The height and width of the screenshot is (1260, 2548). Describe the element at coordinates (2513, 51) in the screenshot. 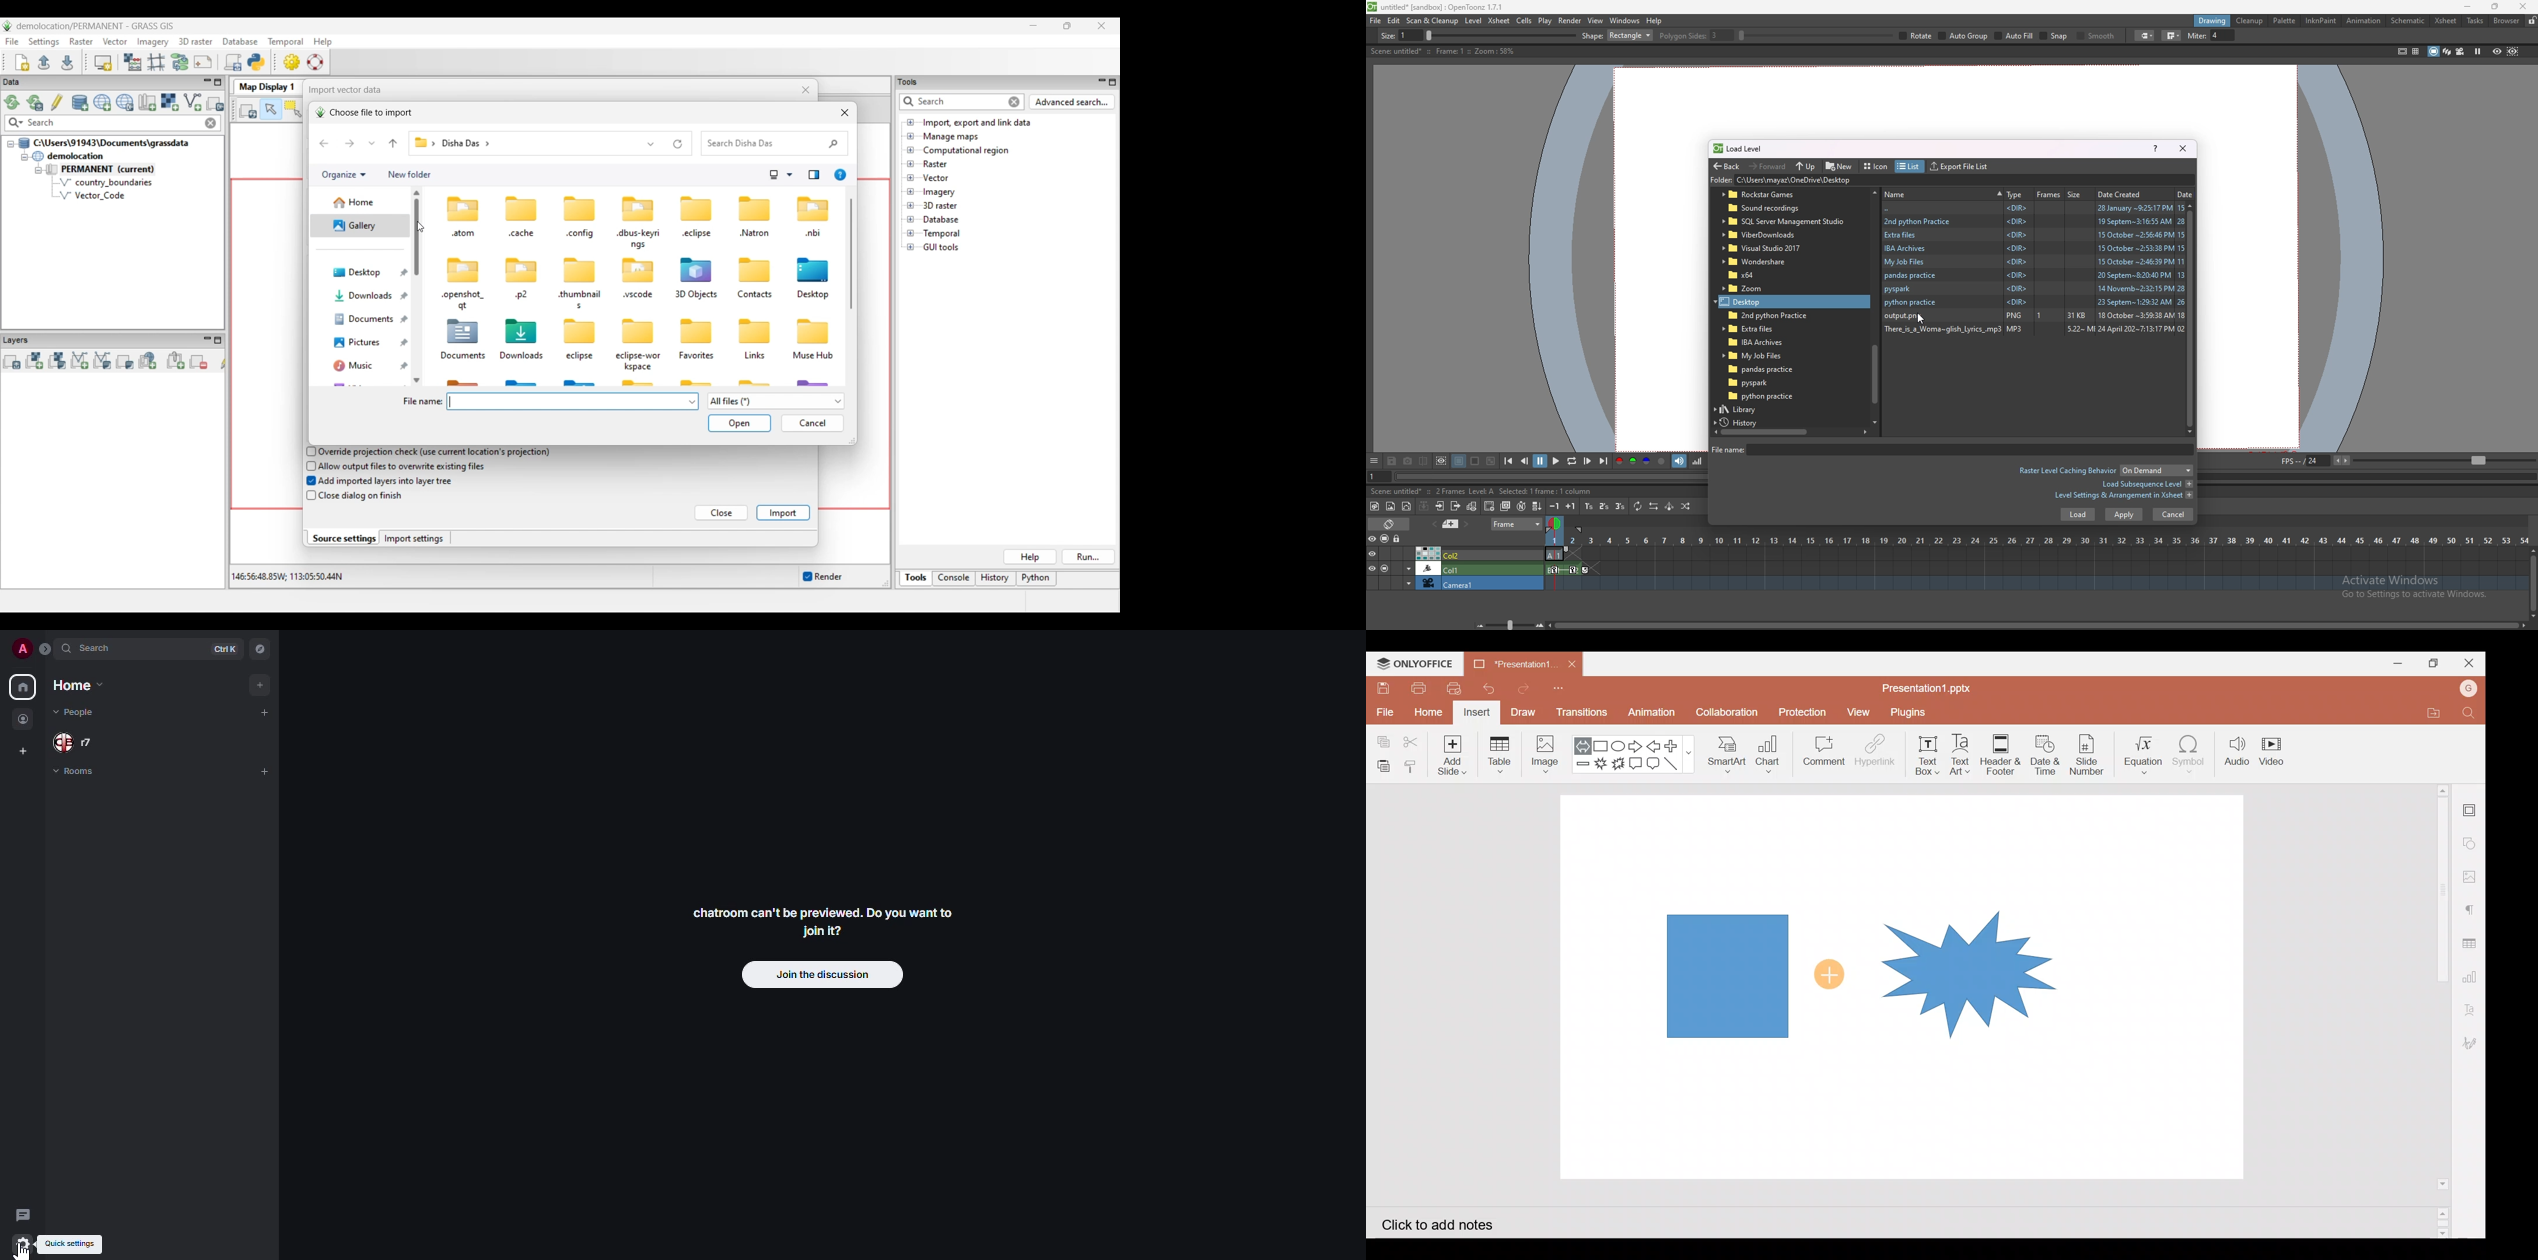

I see `sub camera preview` at that location.